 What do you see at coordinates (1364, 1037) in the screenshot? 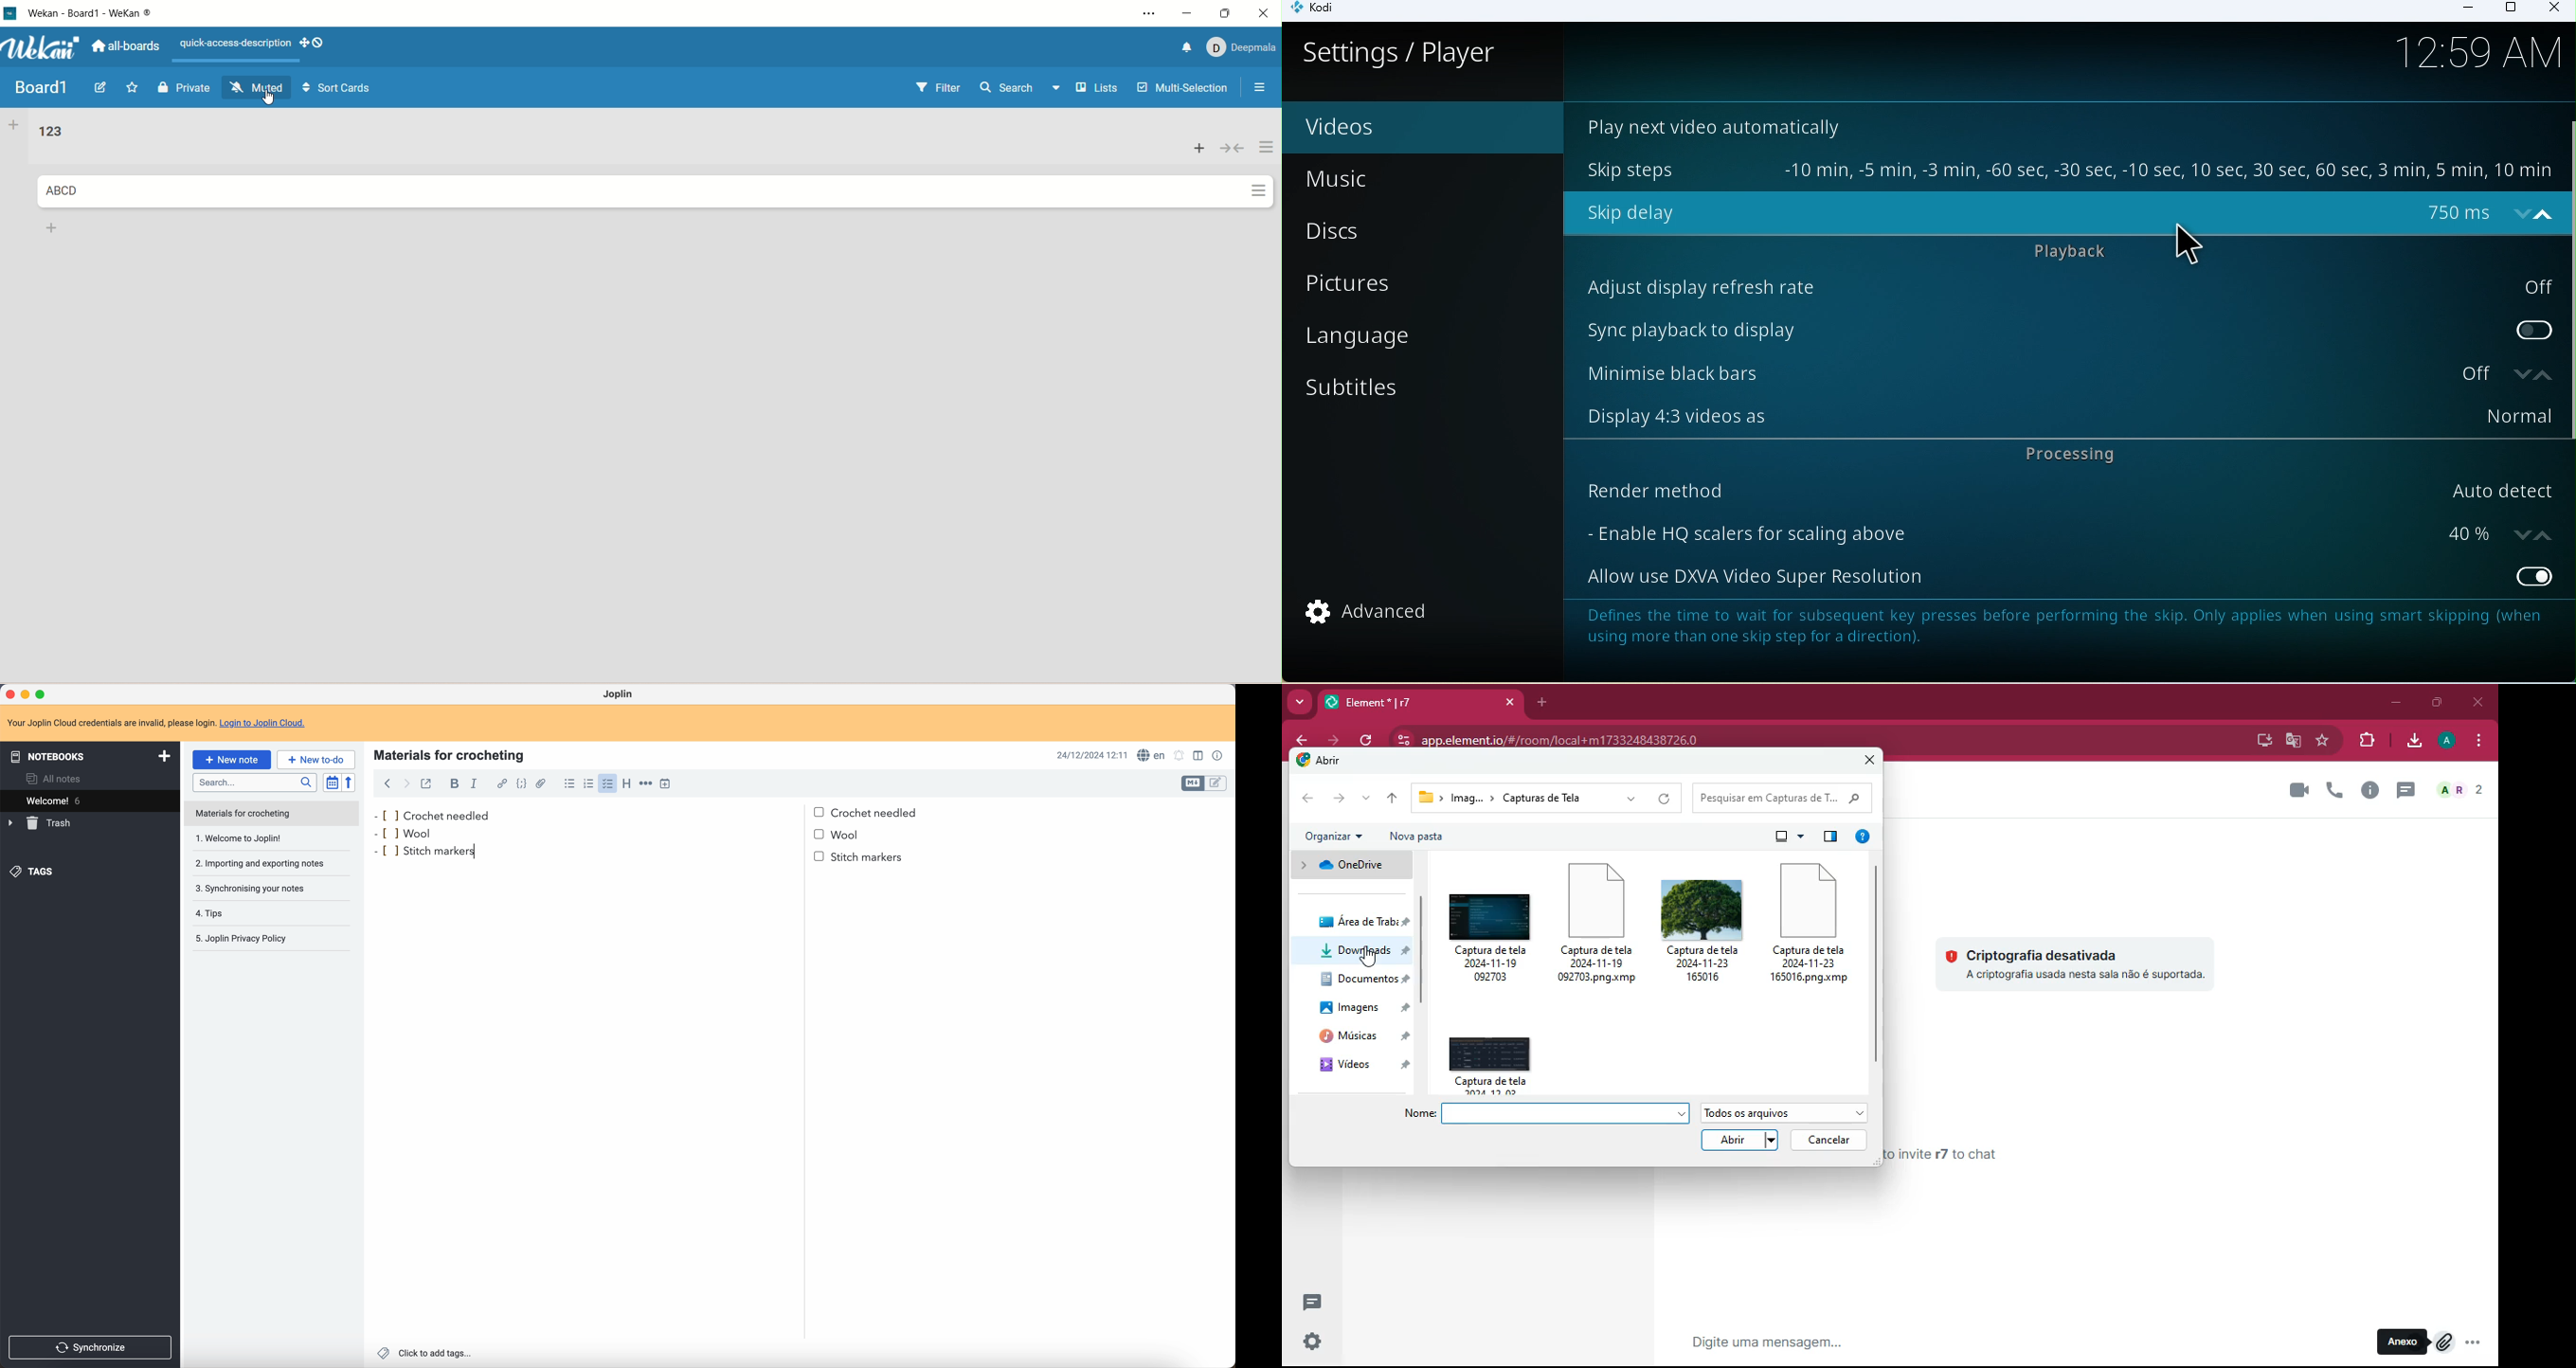
I see `musics` at bounding box center [1364, 1037].